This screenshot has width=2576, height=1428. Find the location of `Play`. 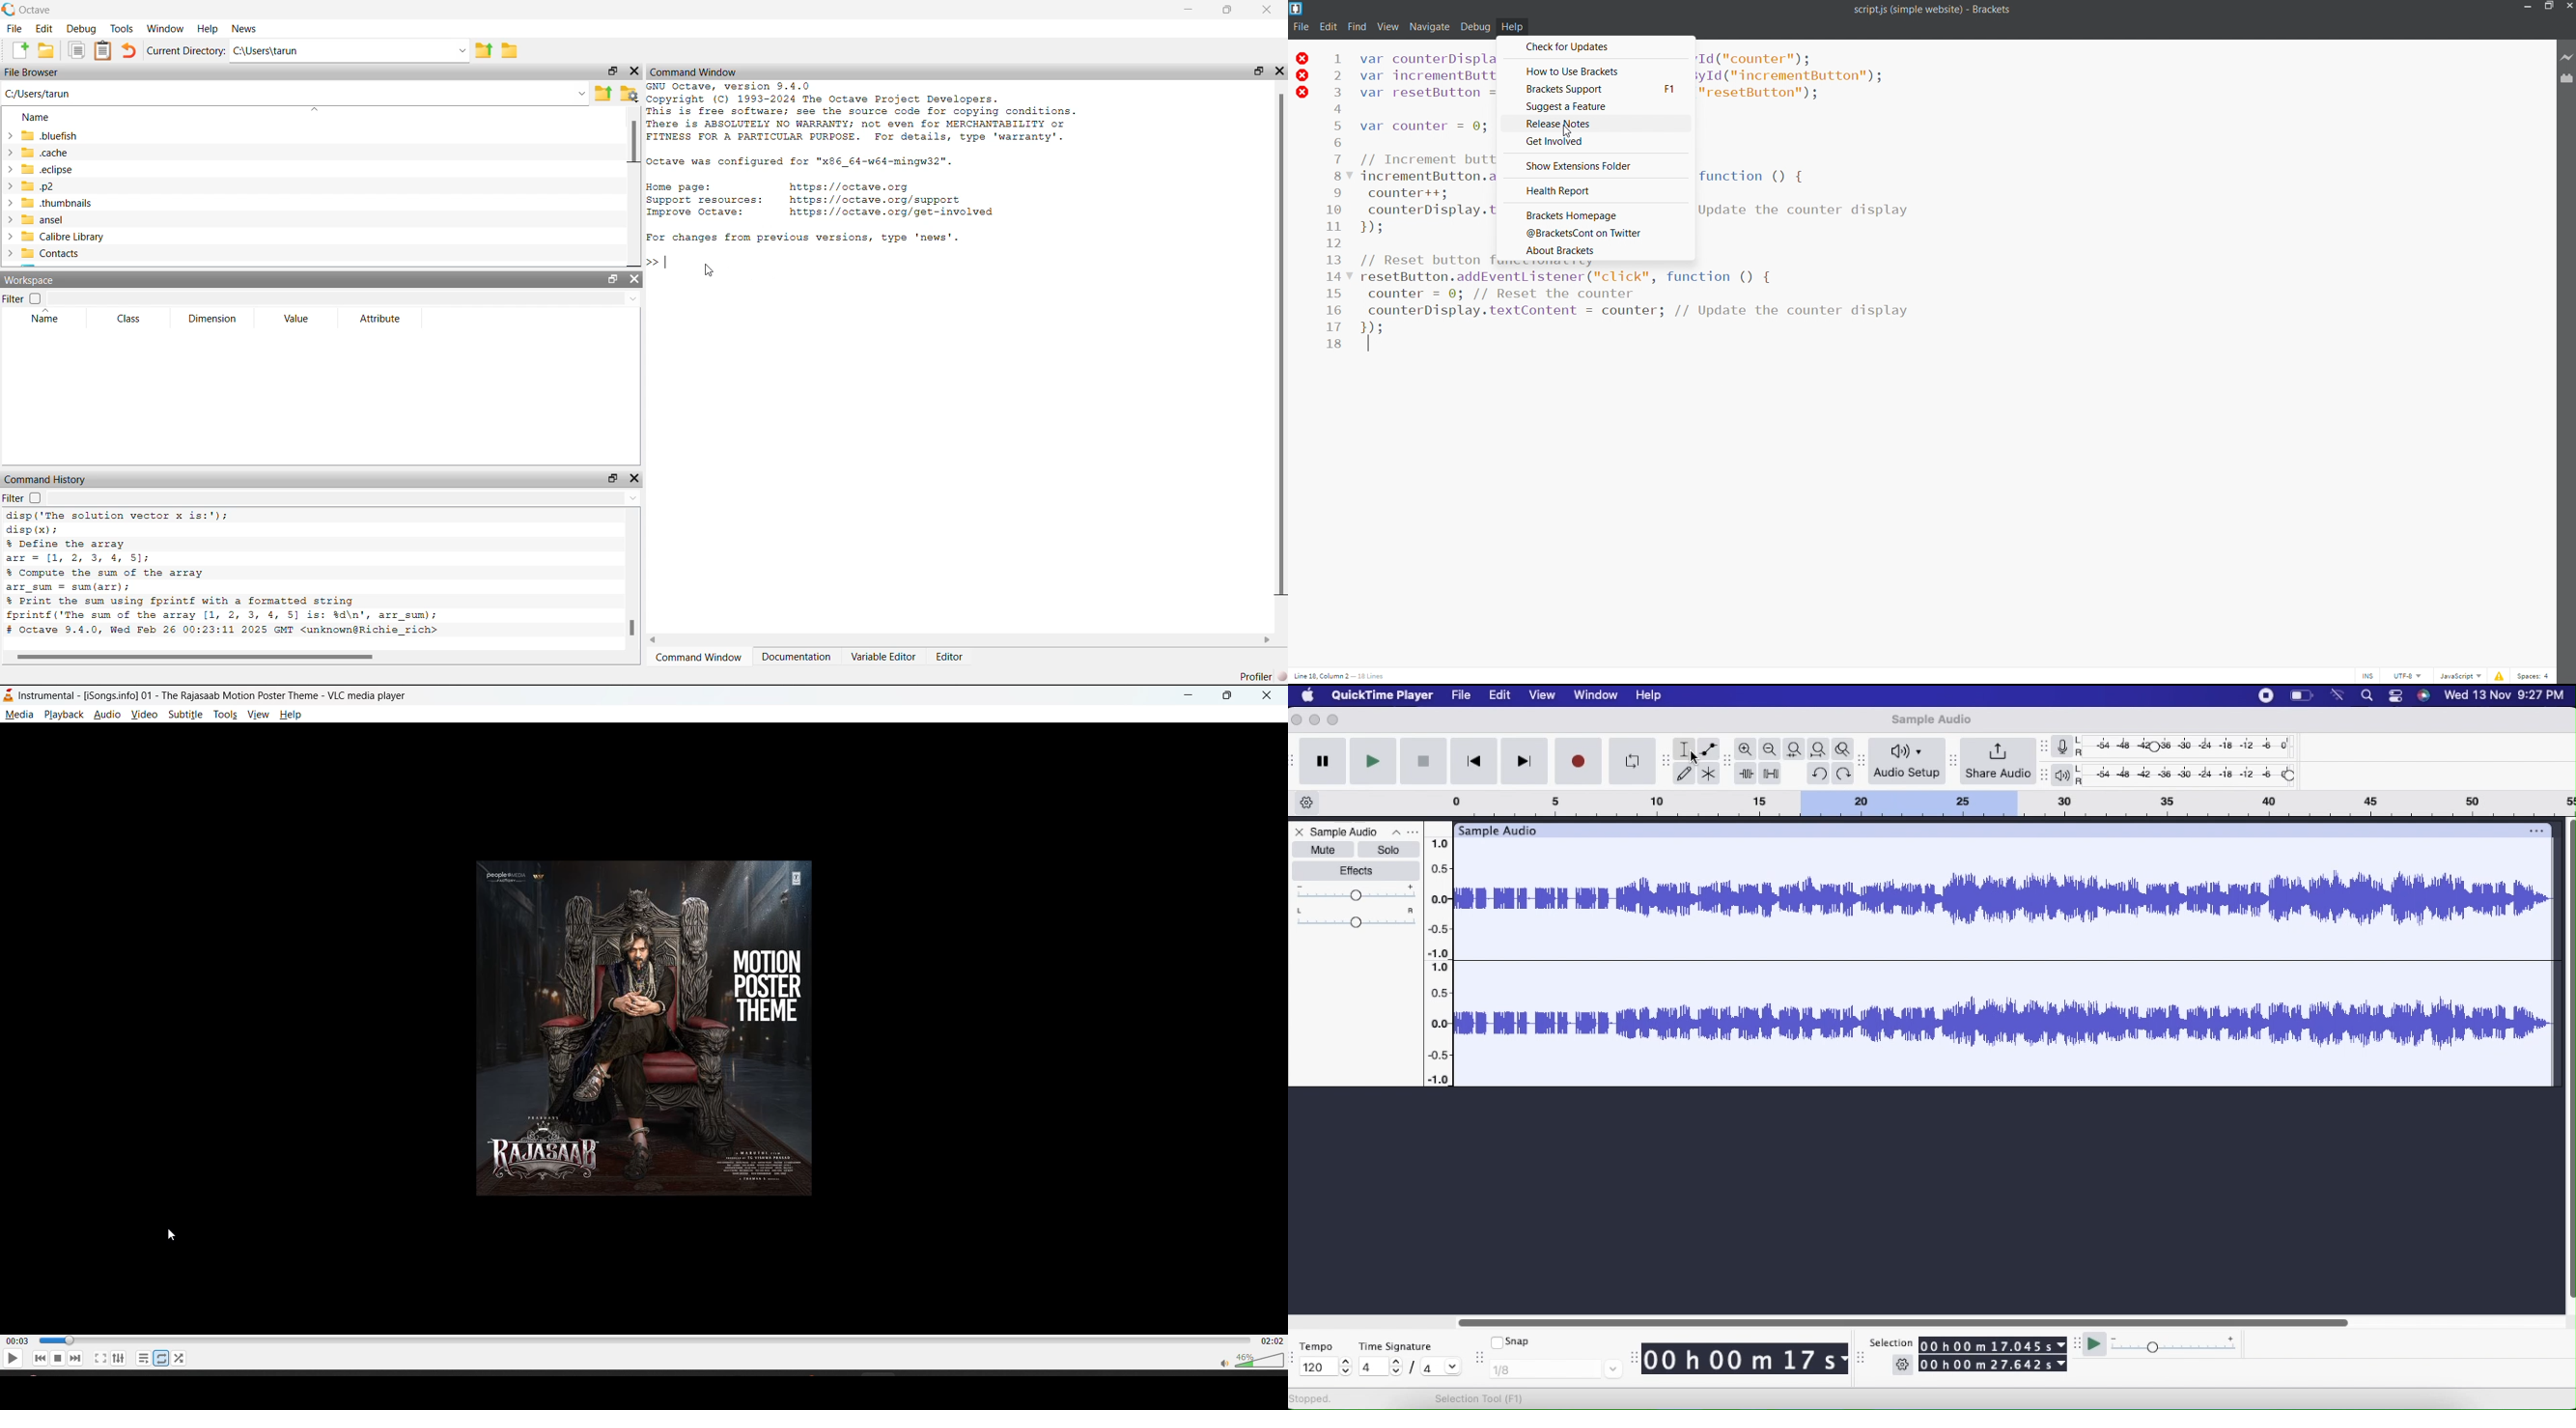

Play is located at coordinates (1372, 761).